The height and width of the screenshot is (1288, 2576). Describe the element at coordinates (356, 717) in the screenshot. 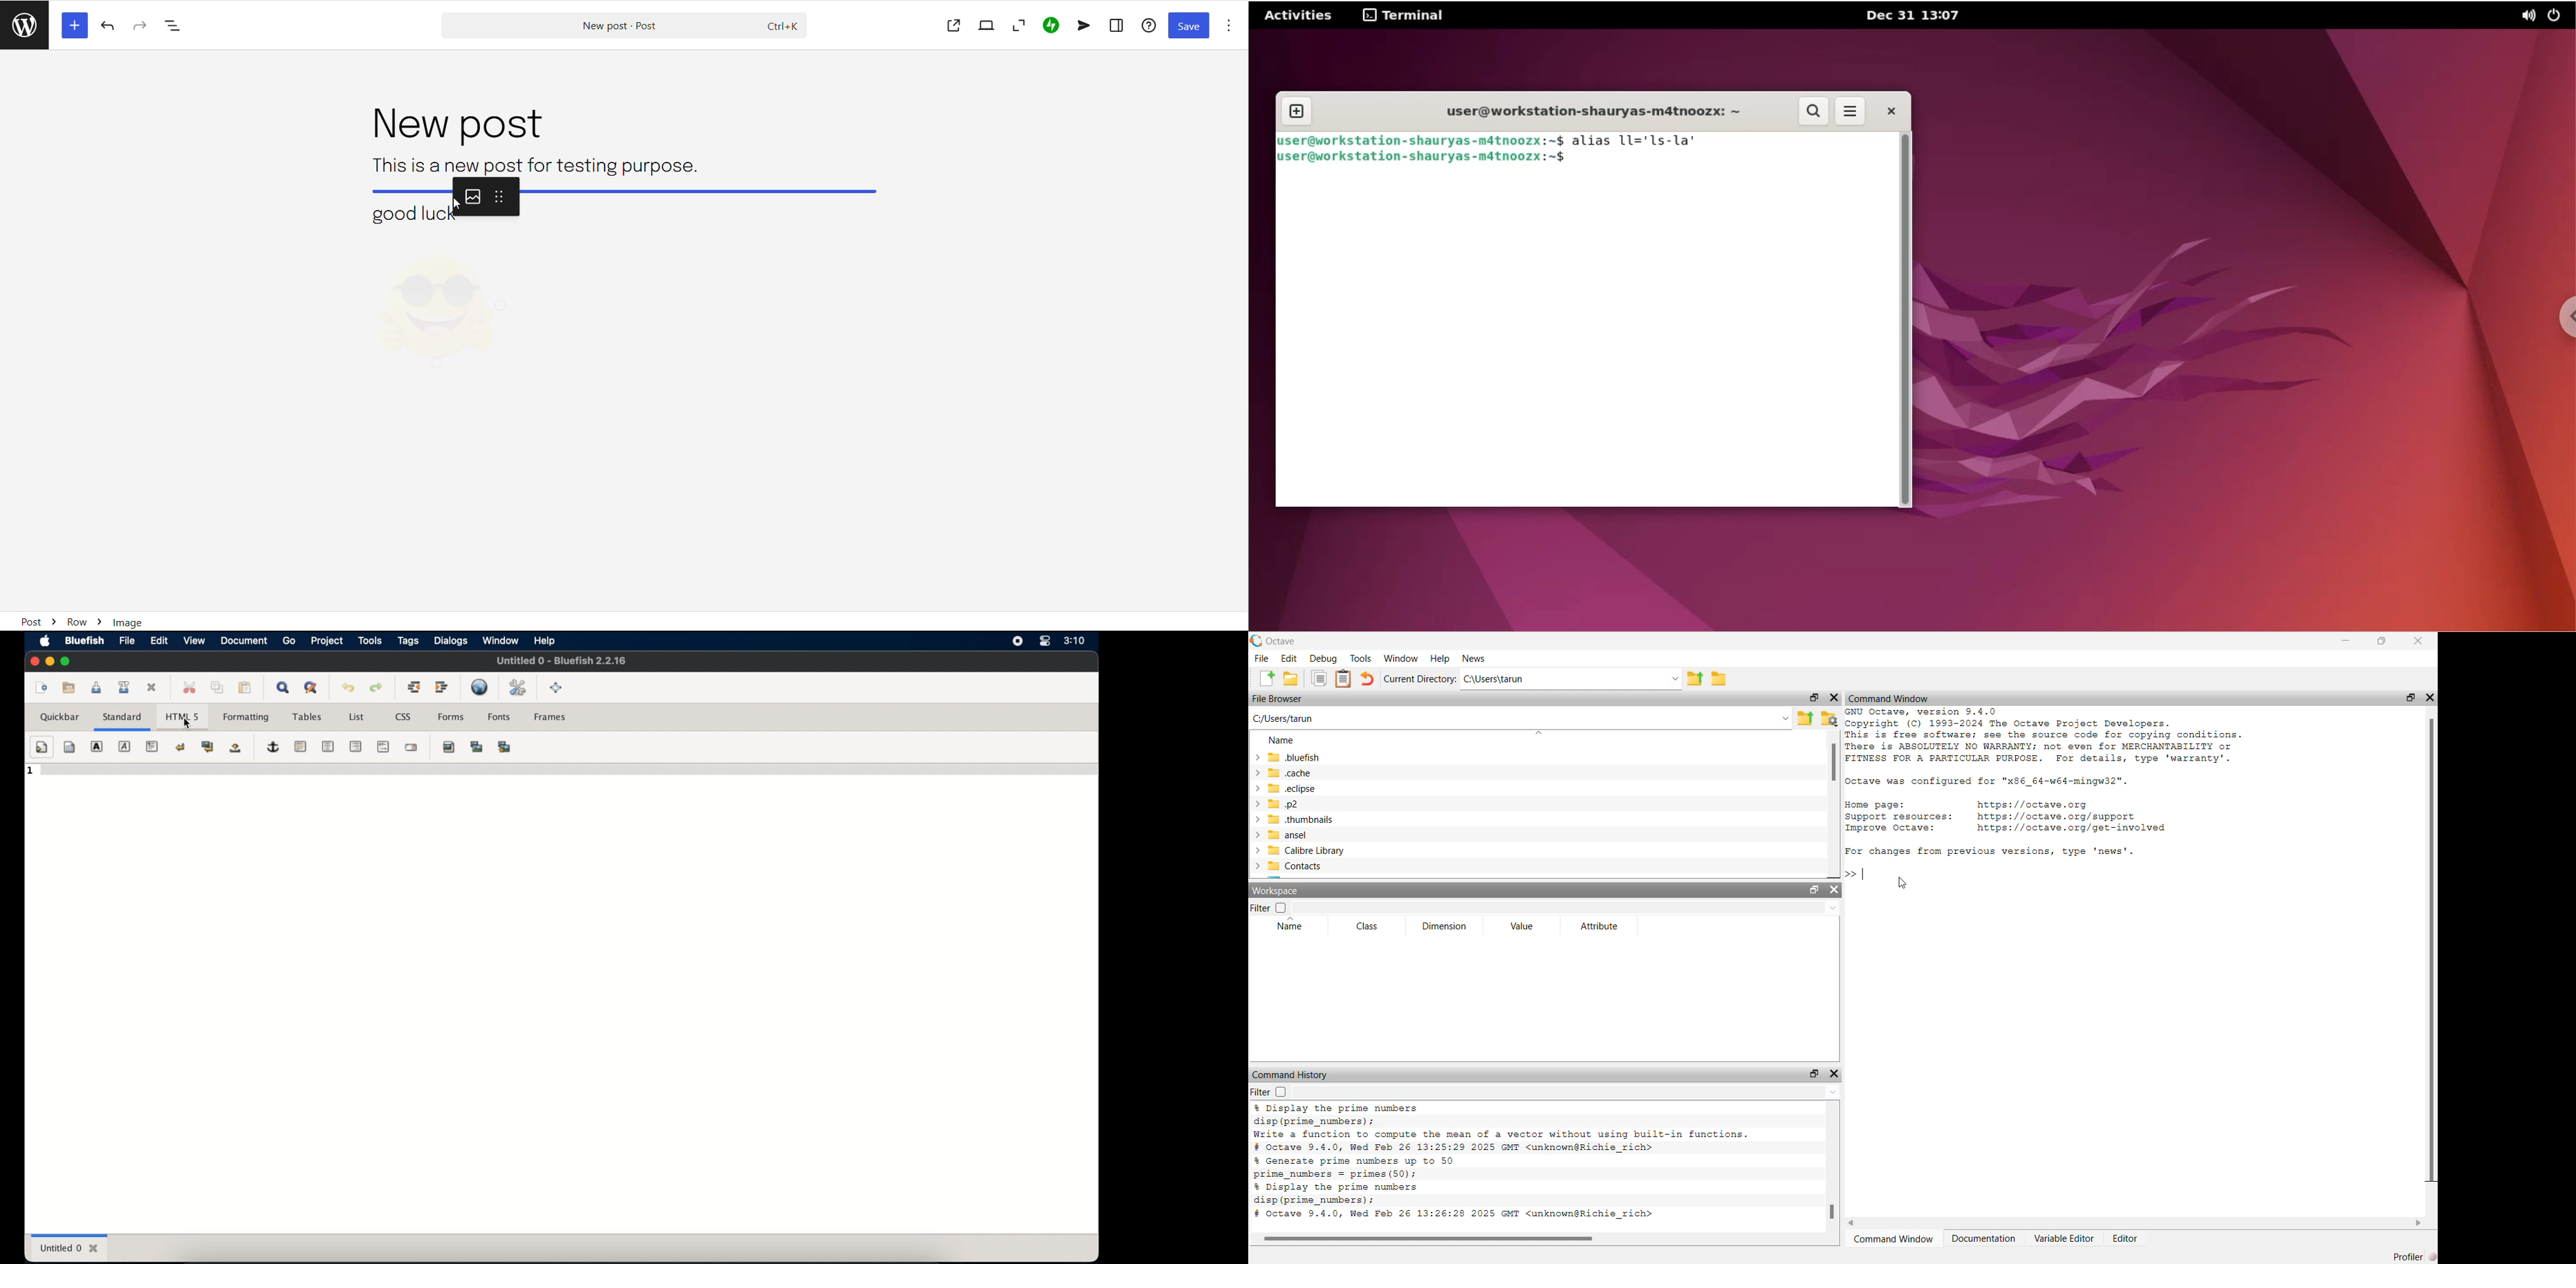

I see `list` at that location.